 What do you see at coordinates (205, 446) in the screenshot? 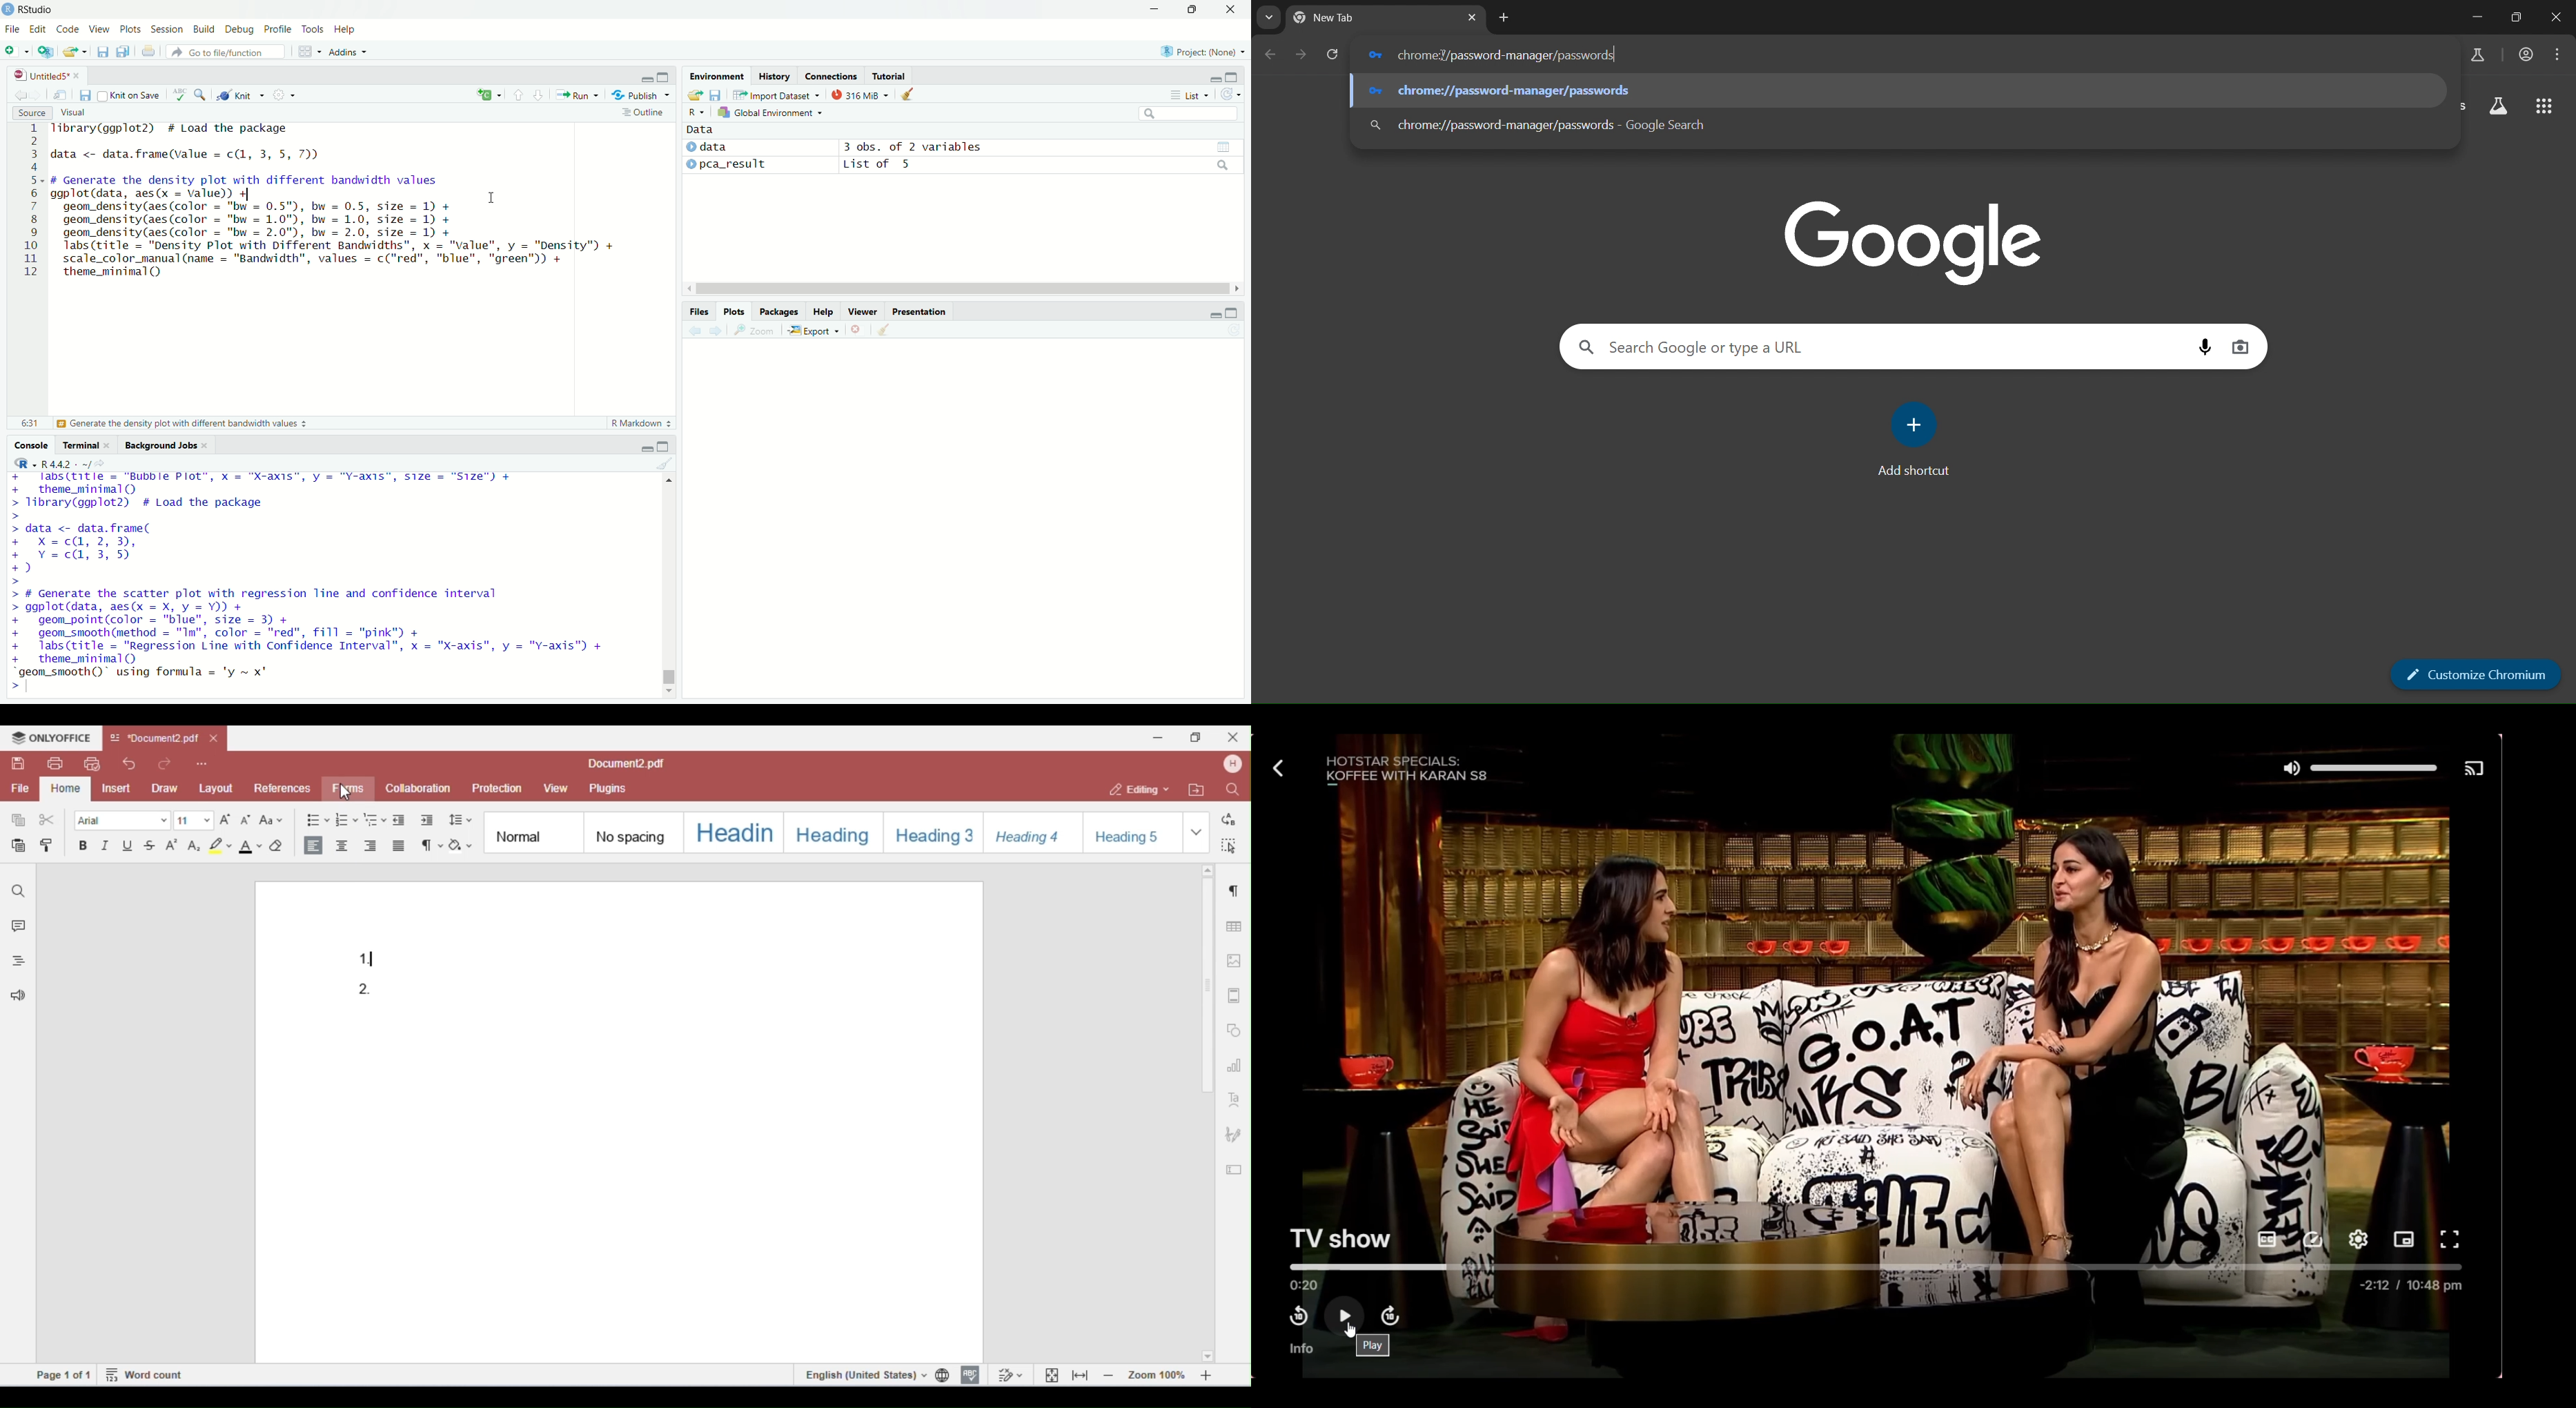
I see `close` at bounding box center [205, 446].